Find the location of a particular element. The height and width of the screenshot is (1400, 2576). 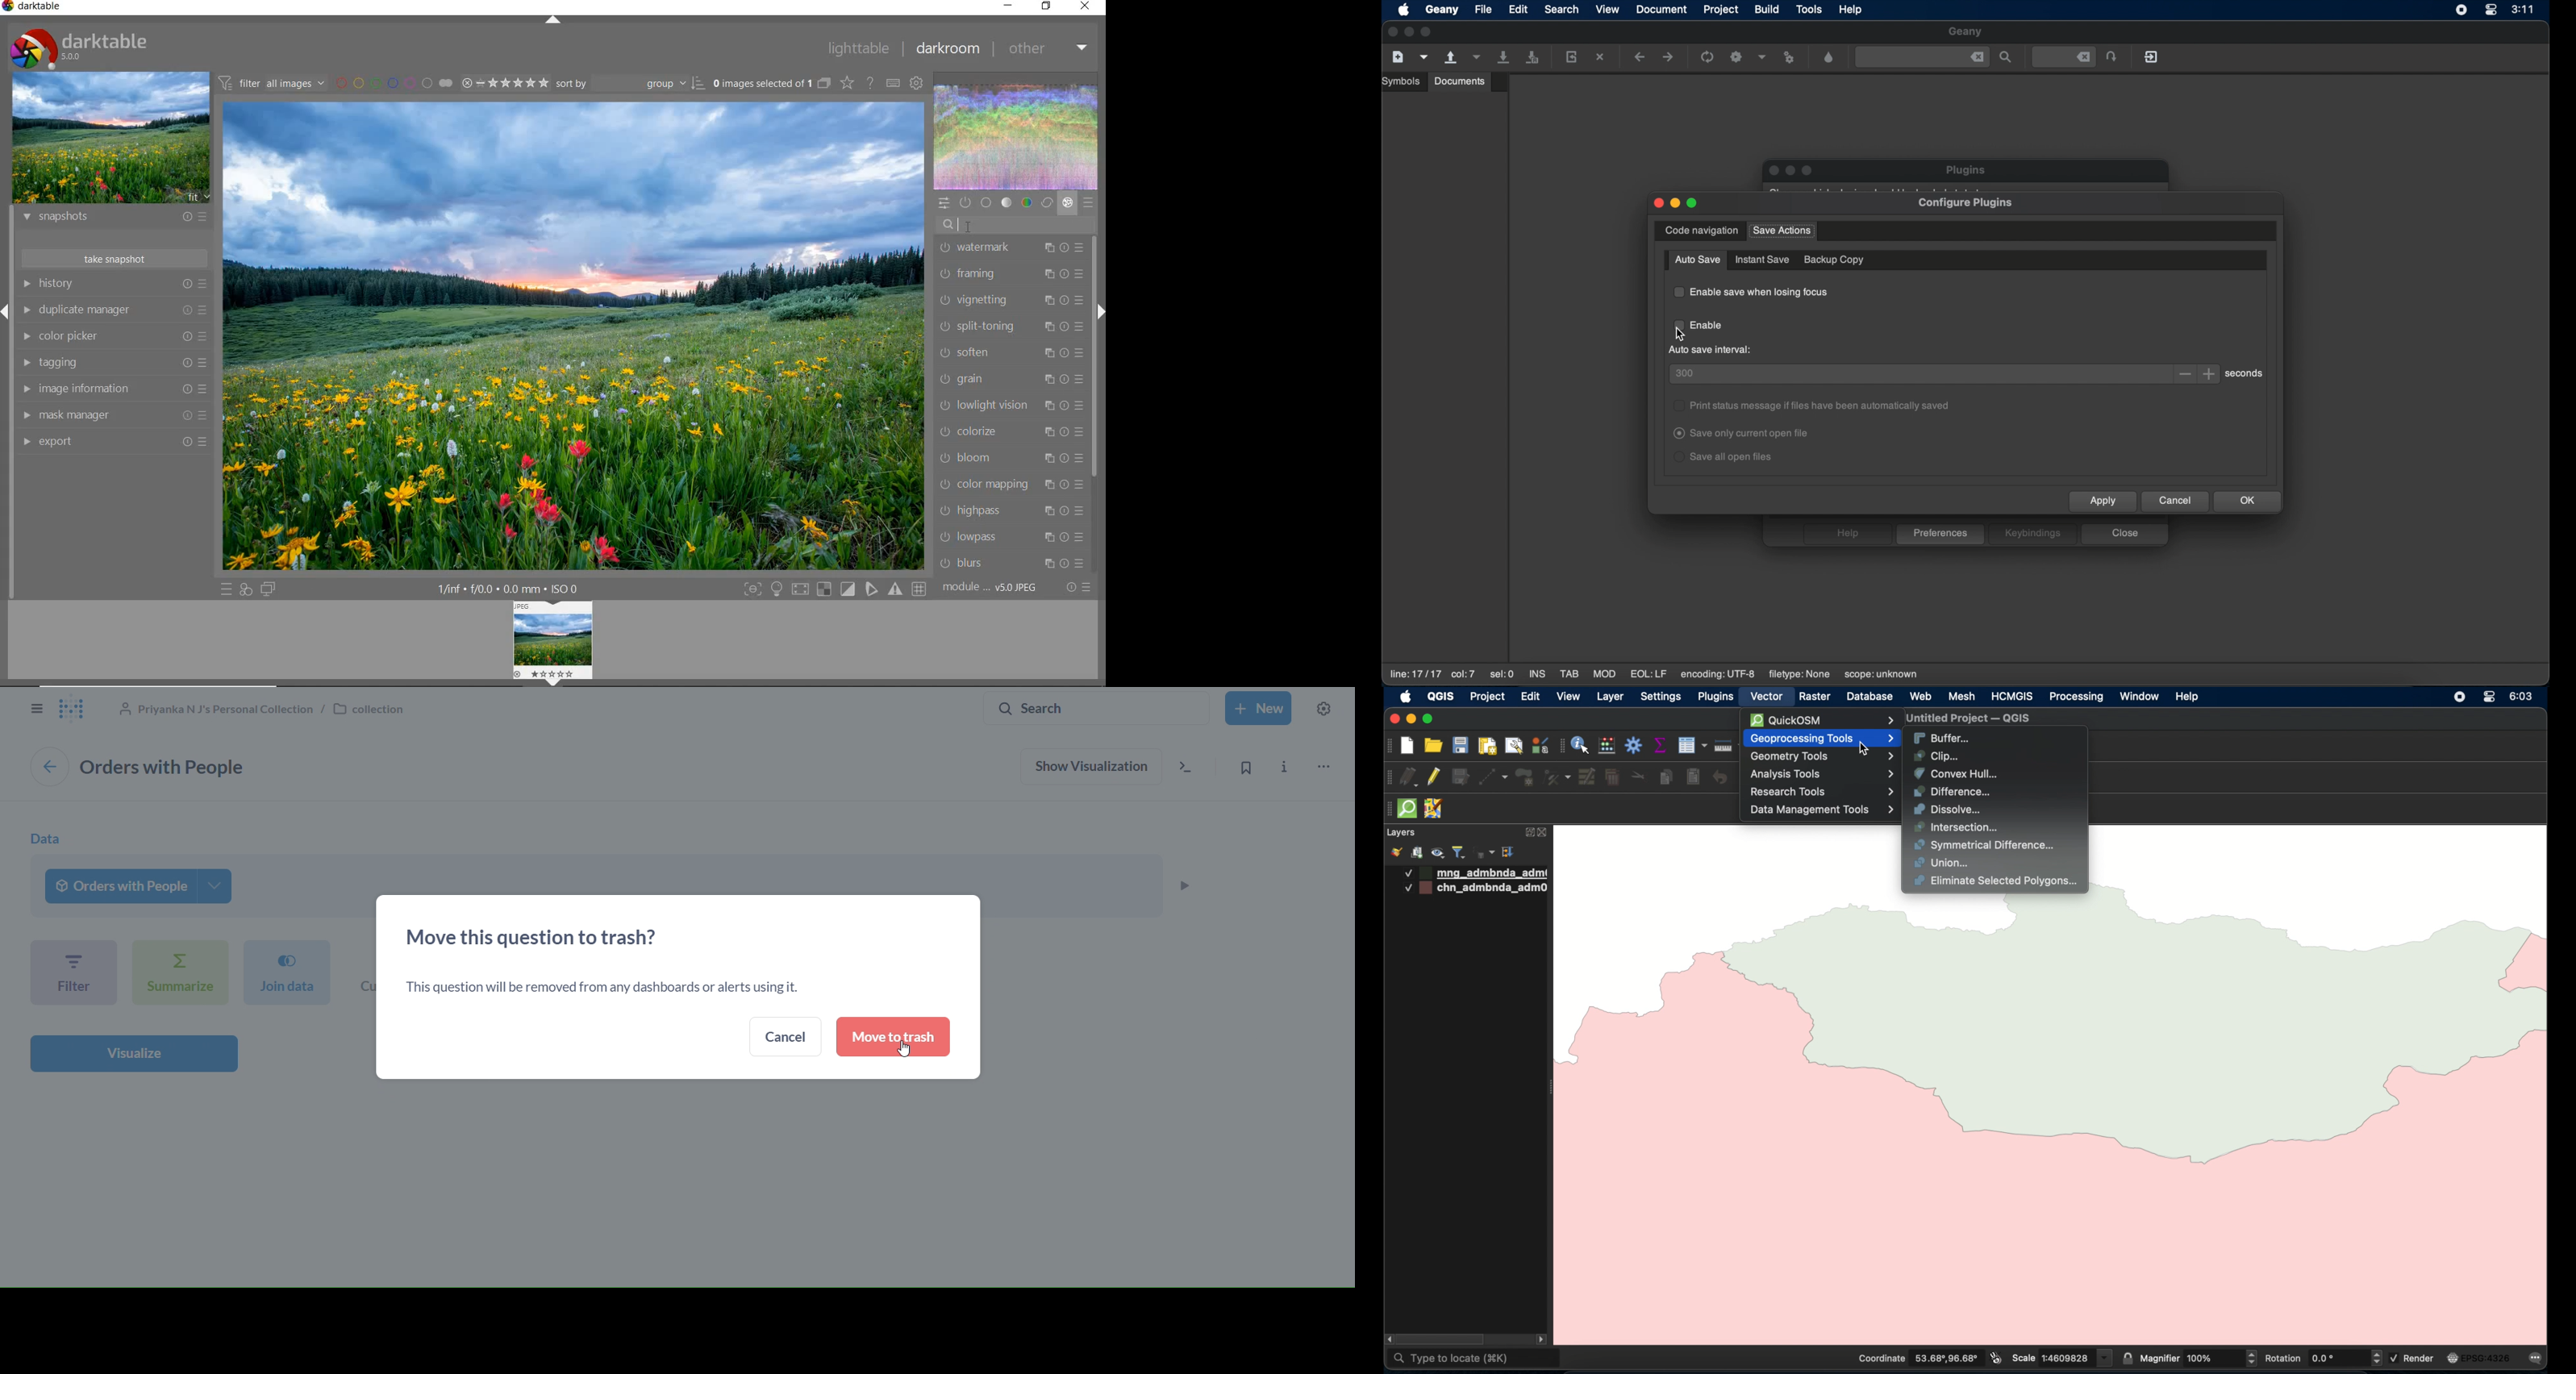

control center is located at coordinates (2489, 697).